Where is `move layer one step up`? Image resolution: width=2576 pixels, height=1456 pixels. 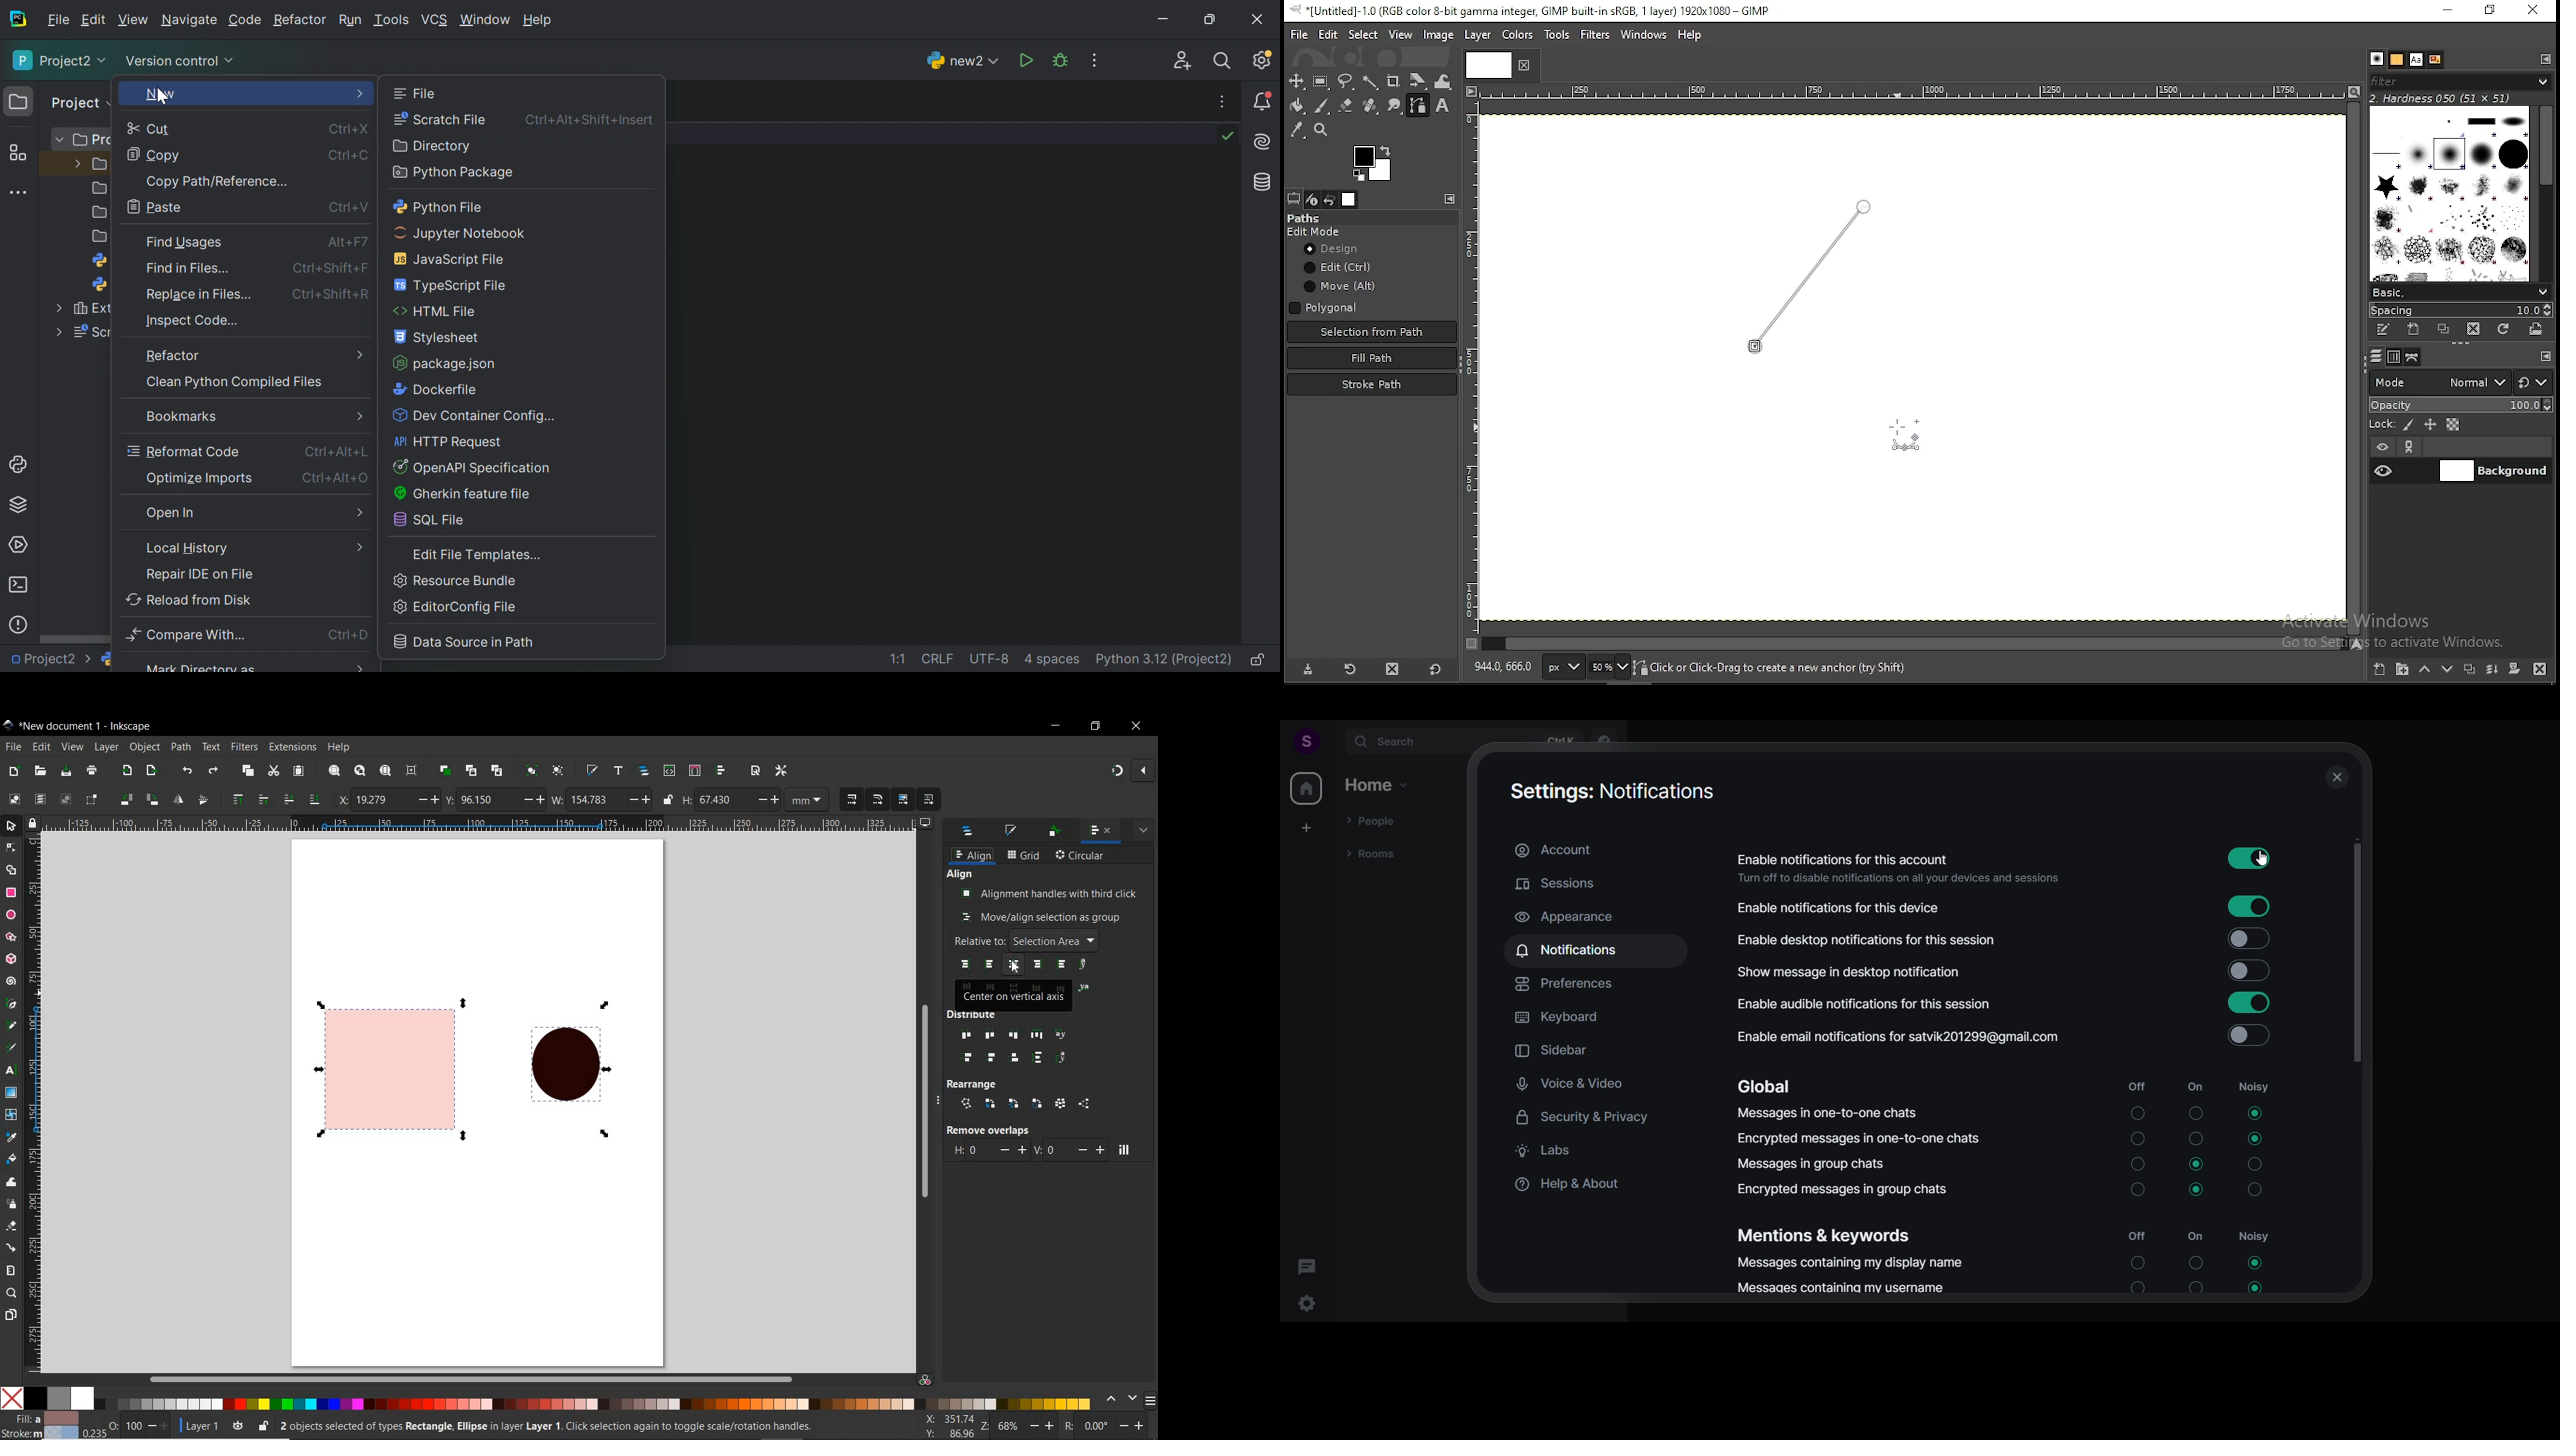 move layer one step up is located at coordinates (2427, 671).